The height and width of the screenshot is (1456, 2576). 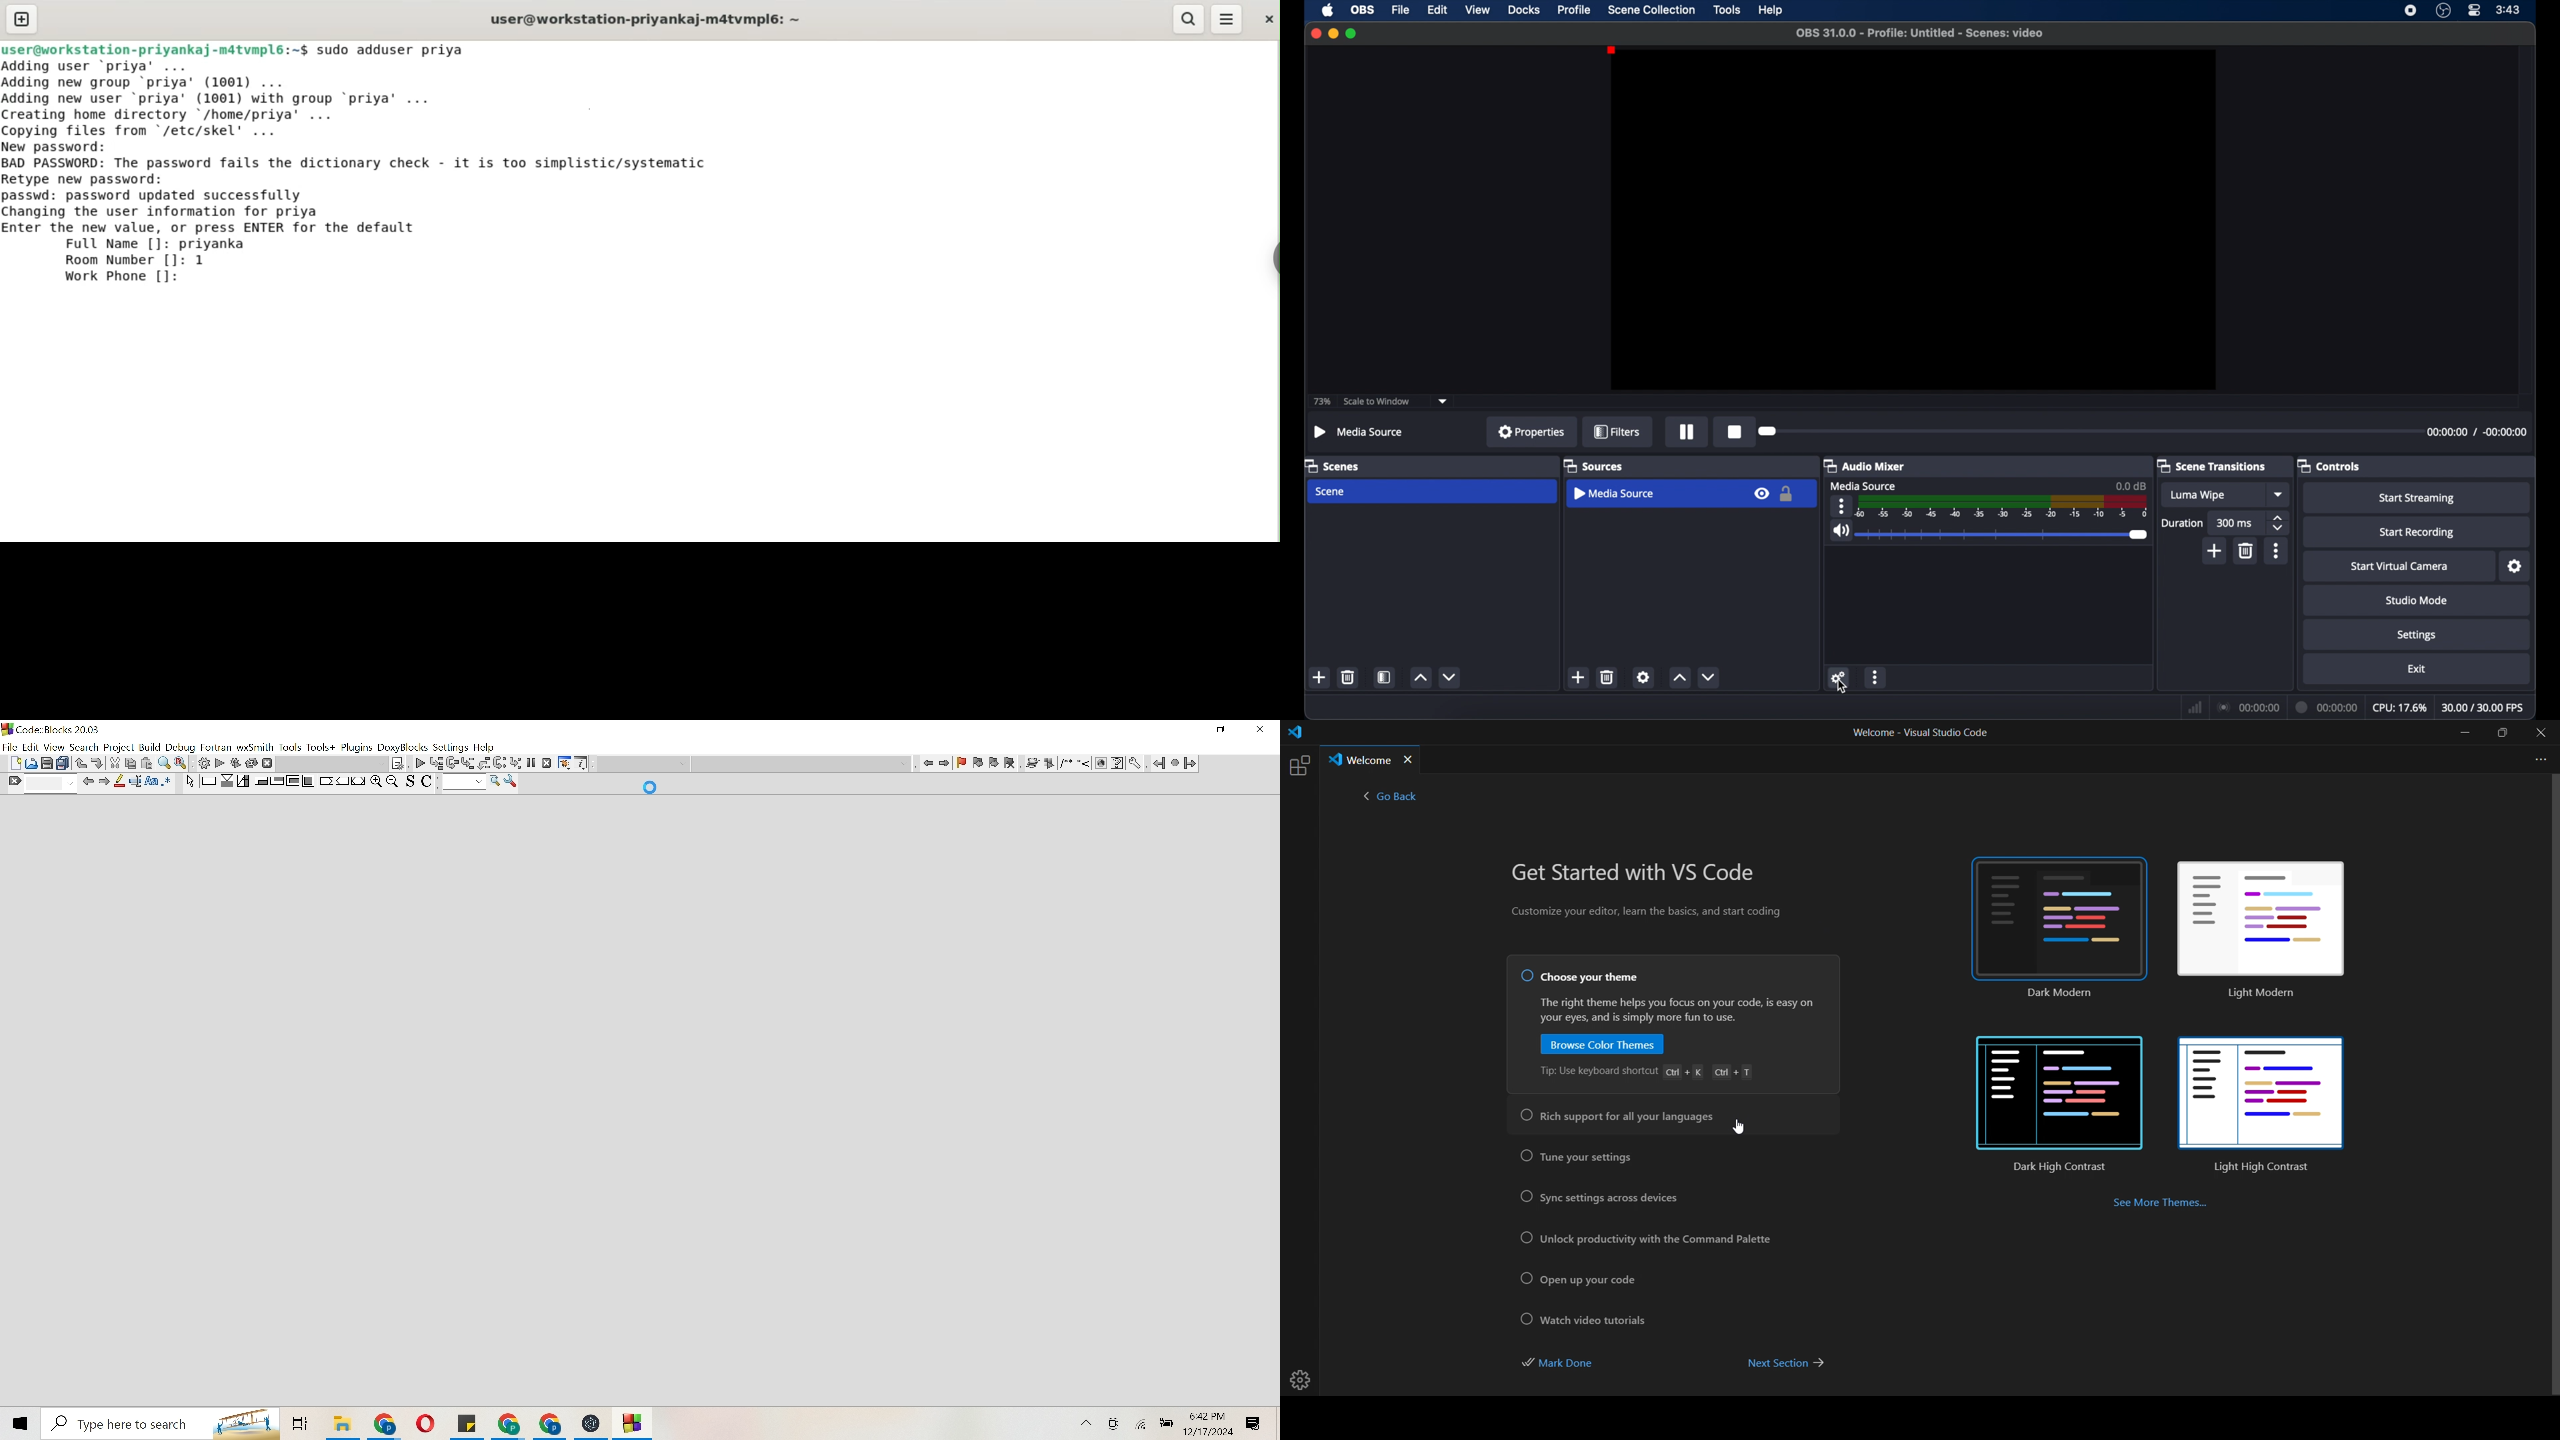 What do you see at coordinates (1840, 531) in the screenshot?
I see `volume` at bounding box center [1840, 531].